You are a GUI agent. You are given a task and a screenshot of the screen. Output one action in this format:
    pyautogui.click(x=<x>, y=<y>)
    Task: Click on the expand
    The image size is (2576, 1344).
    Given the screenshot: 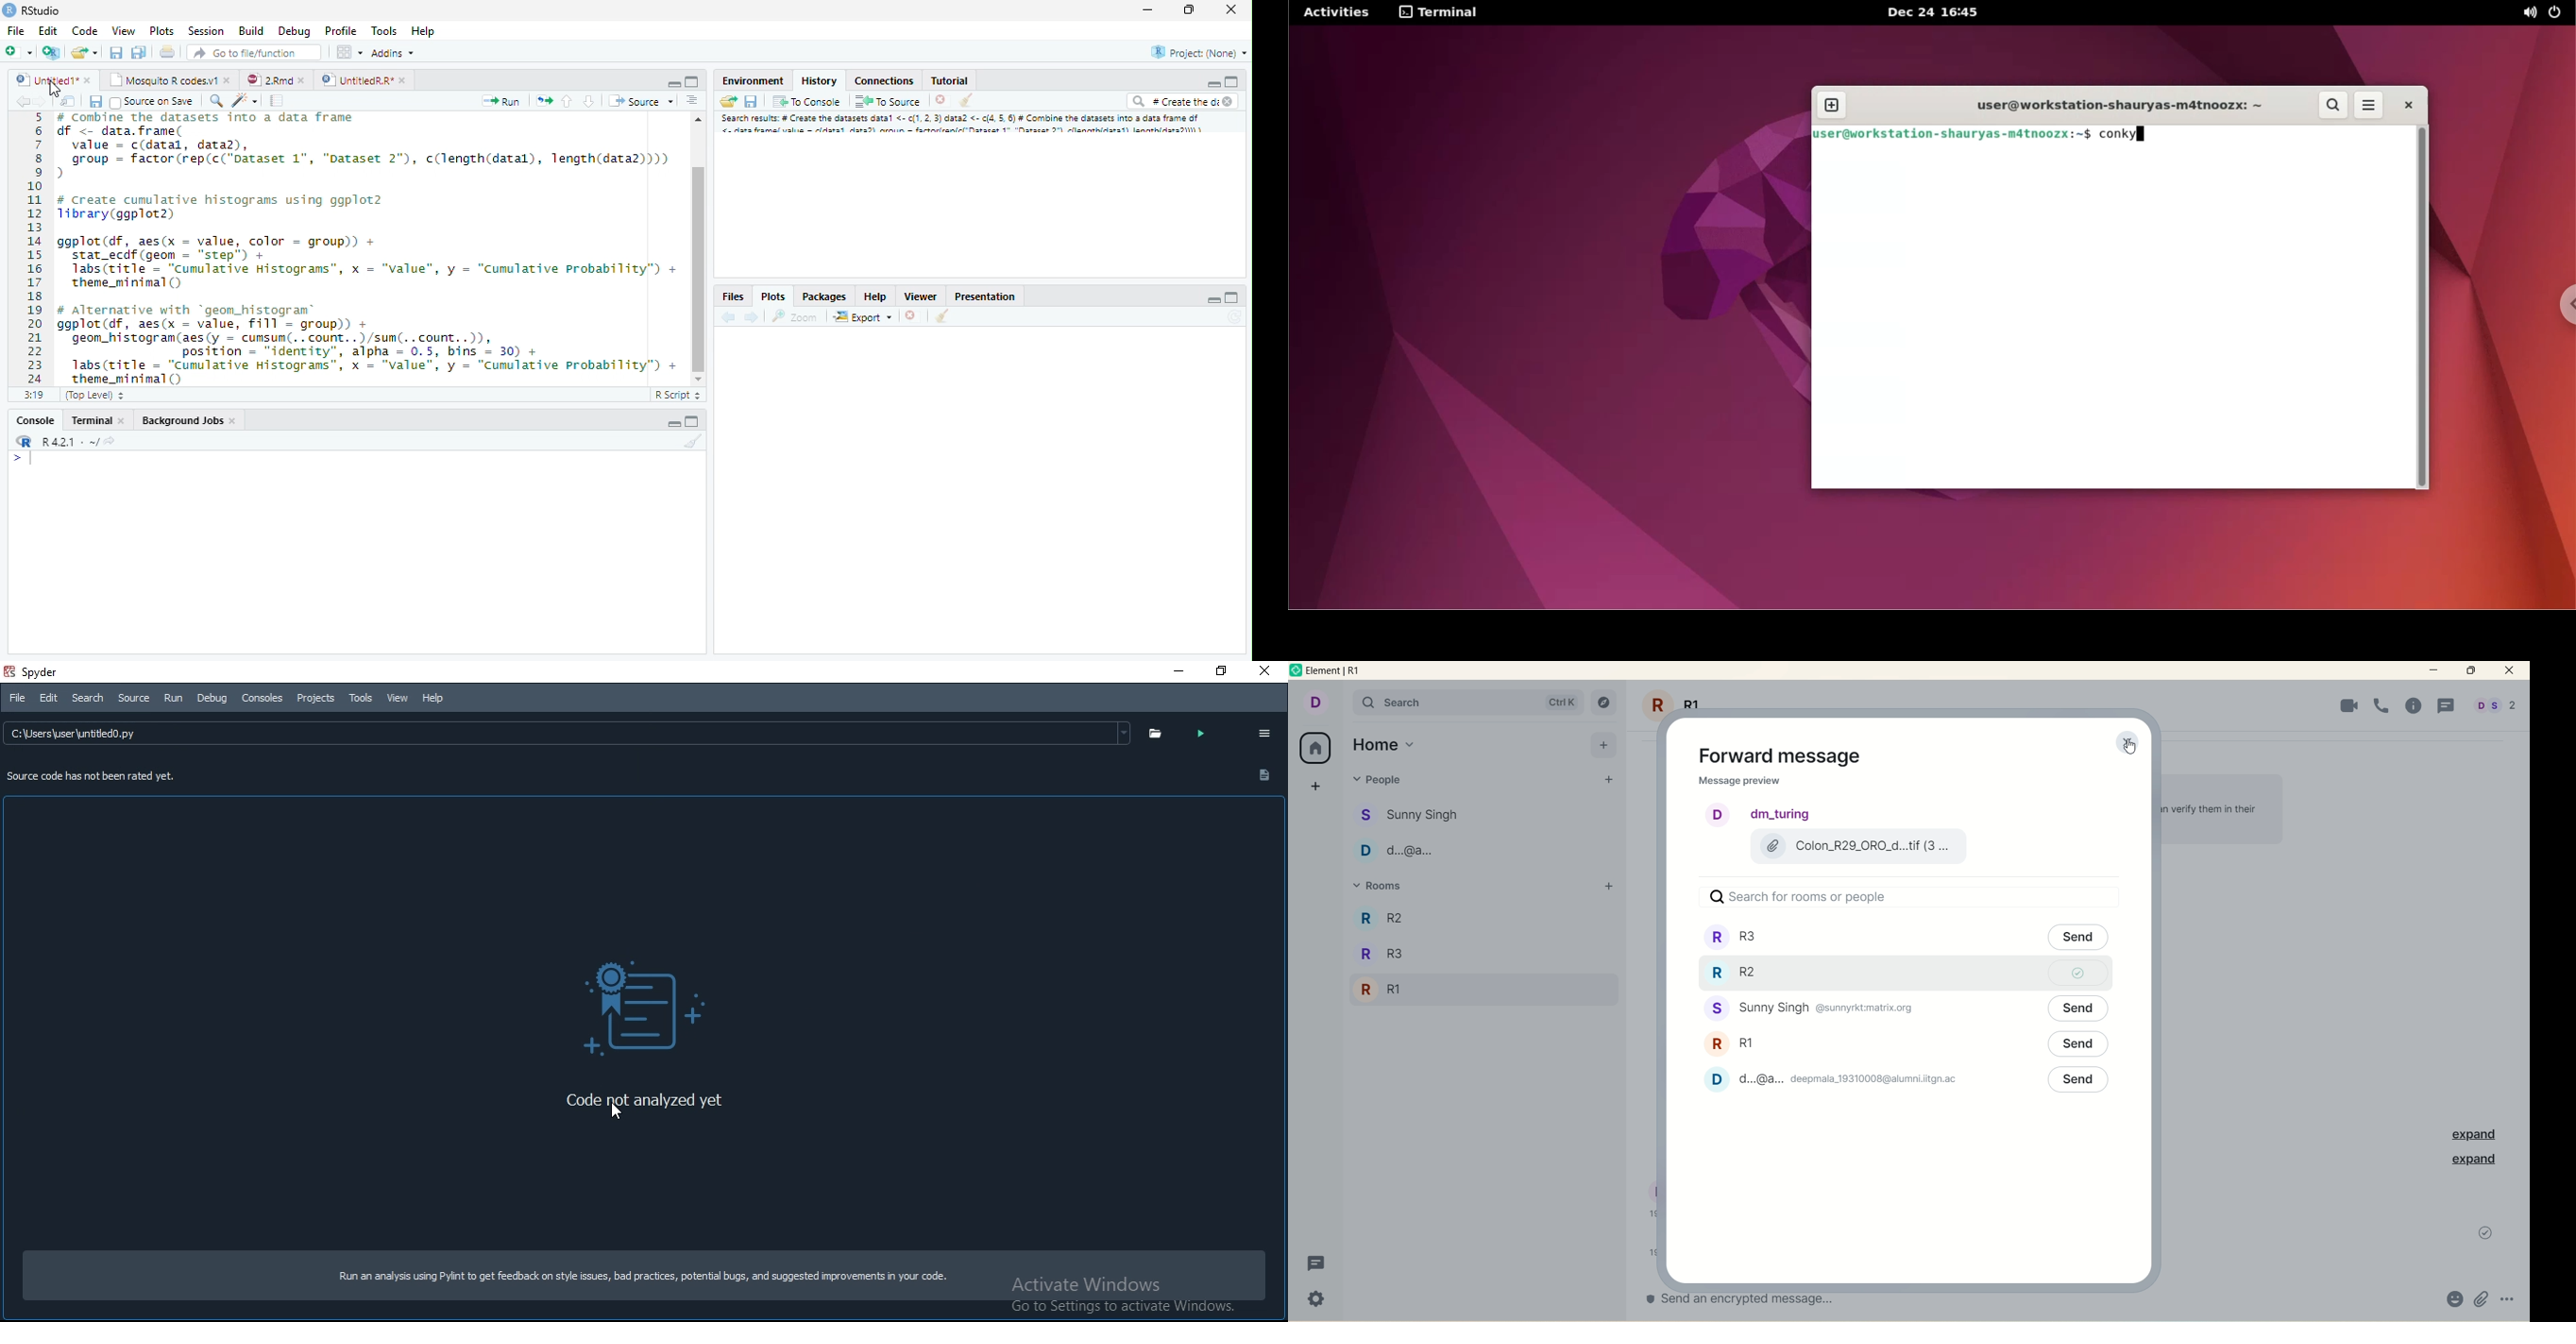 What is the action you would take?
    pyautogui.click(x=2469, y=1135)
    